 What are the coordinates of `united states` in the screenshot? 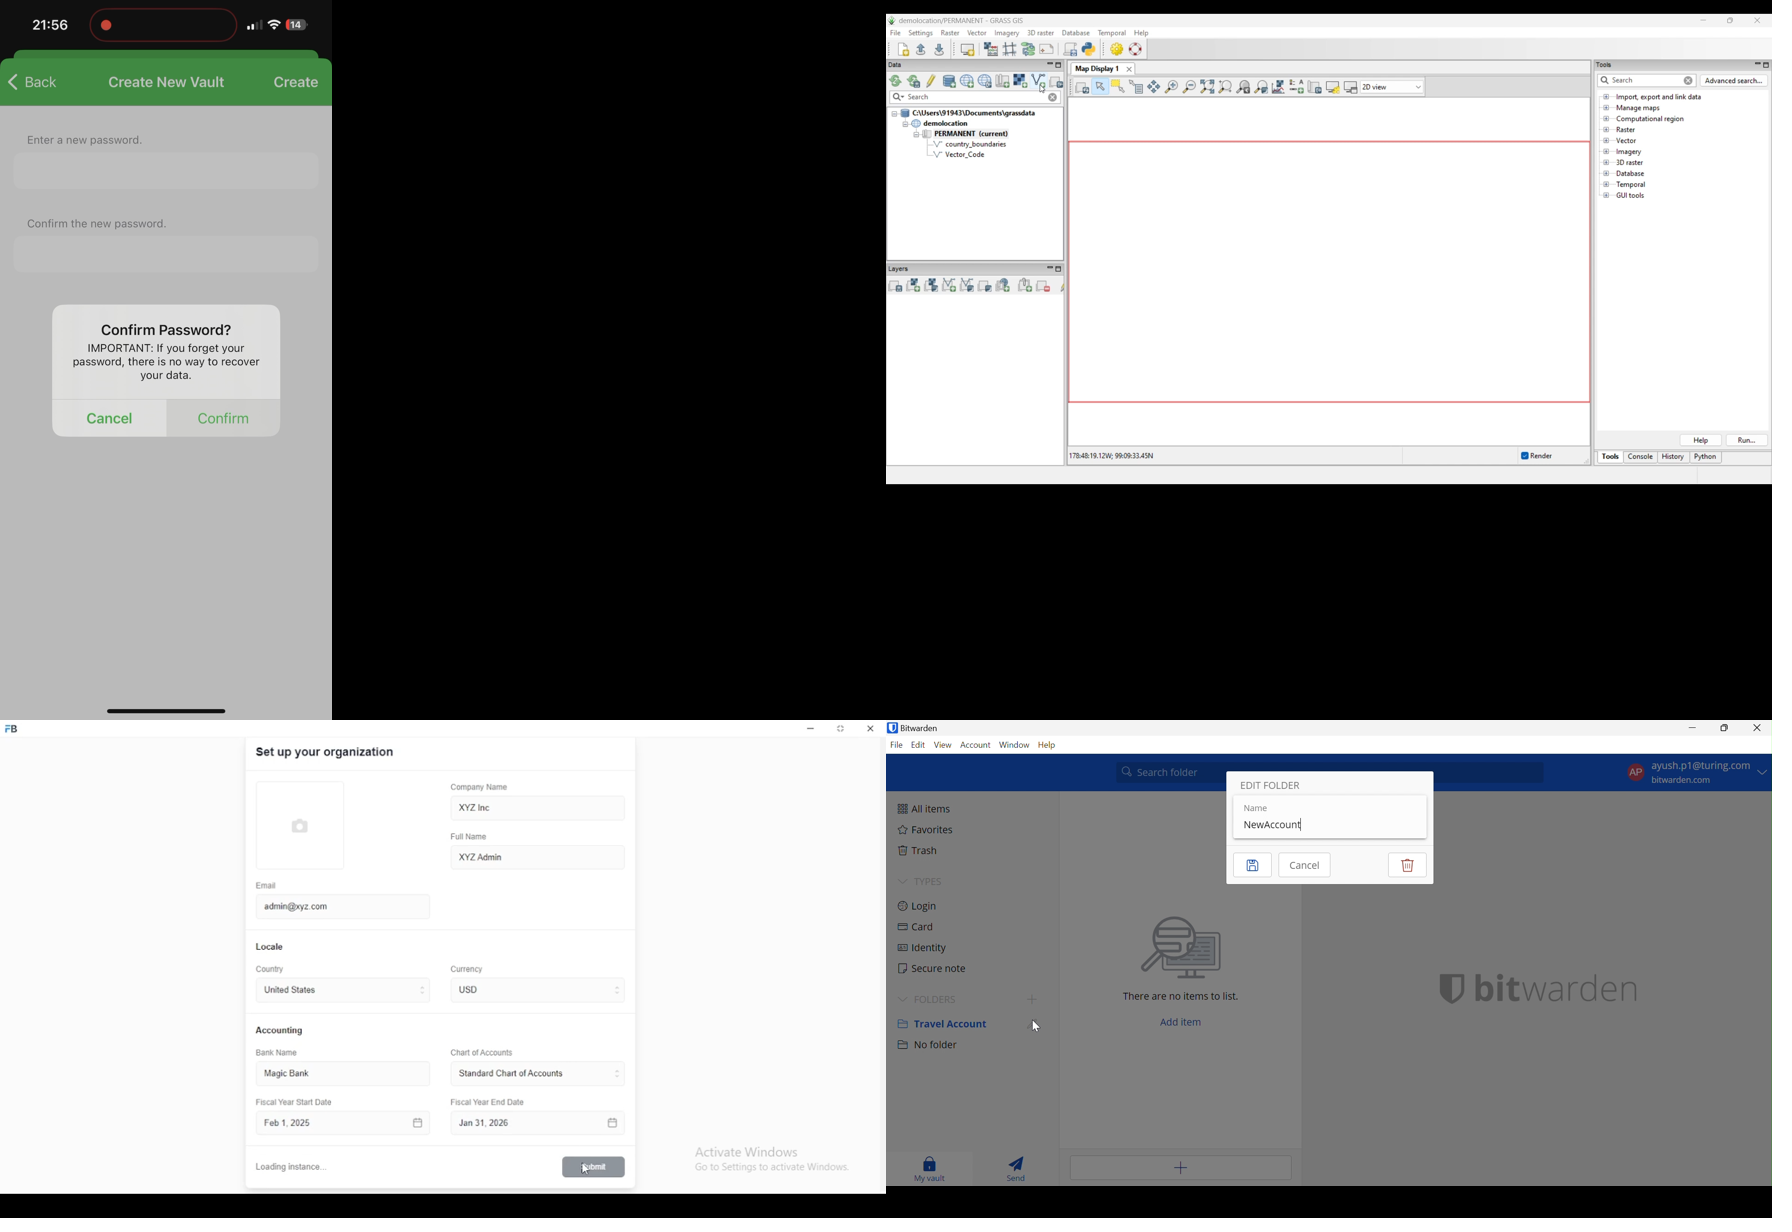 It's located at (289, 991).